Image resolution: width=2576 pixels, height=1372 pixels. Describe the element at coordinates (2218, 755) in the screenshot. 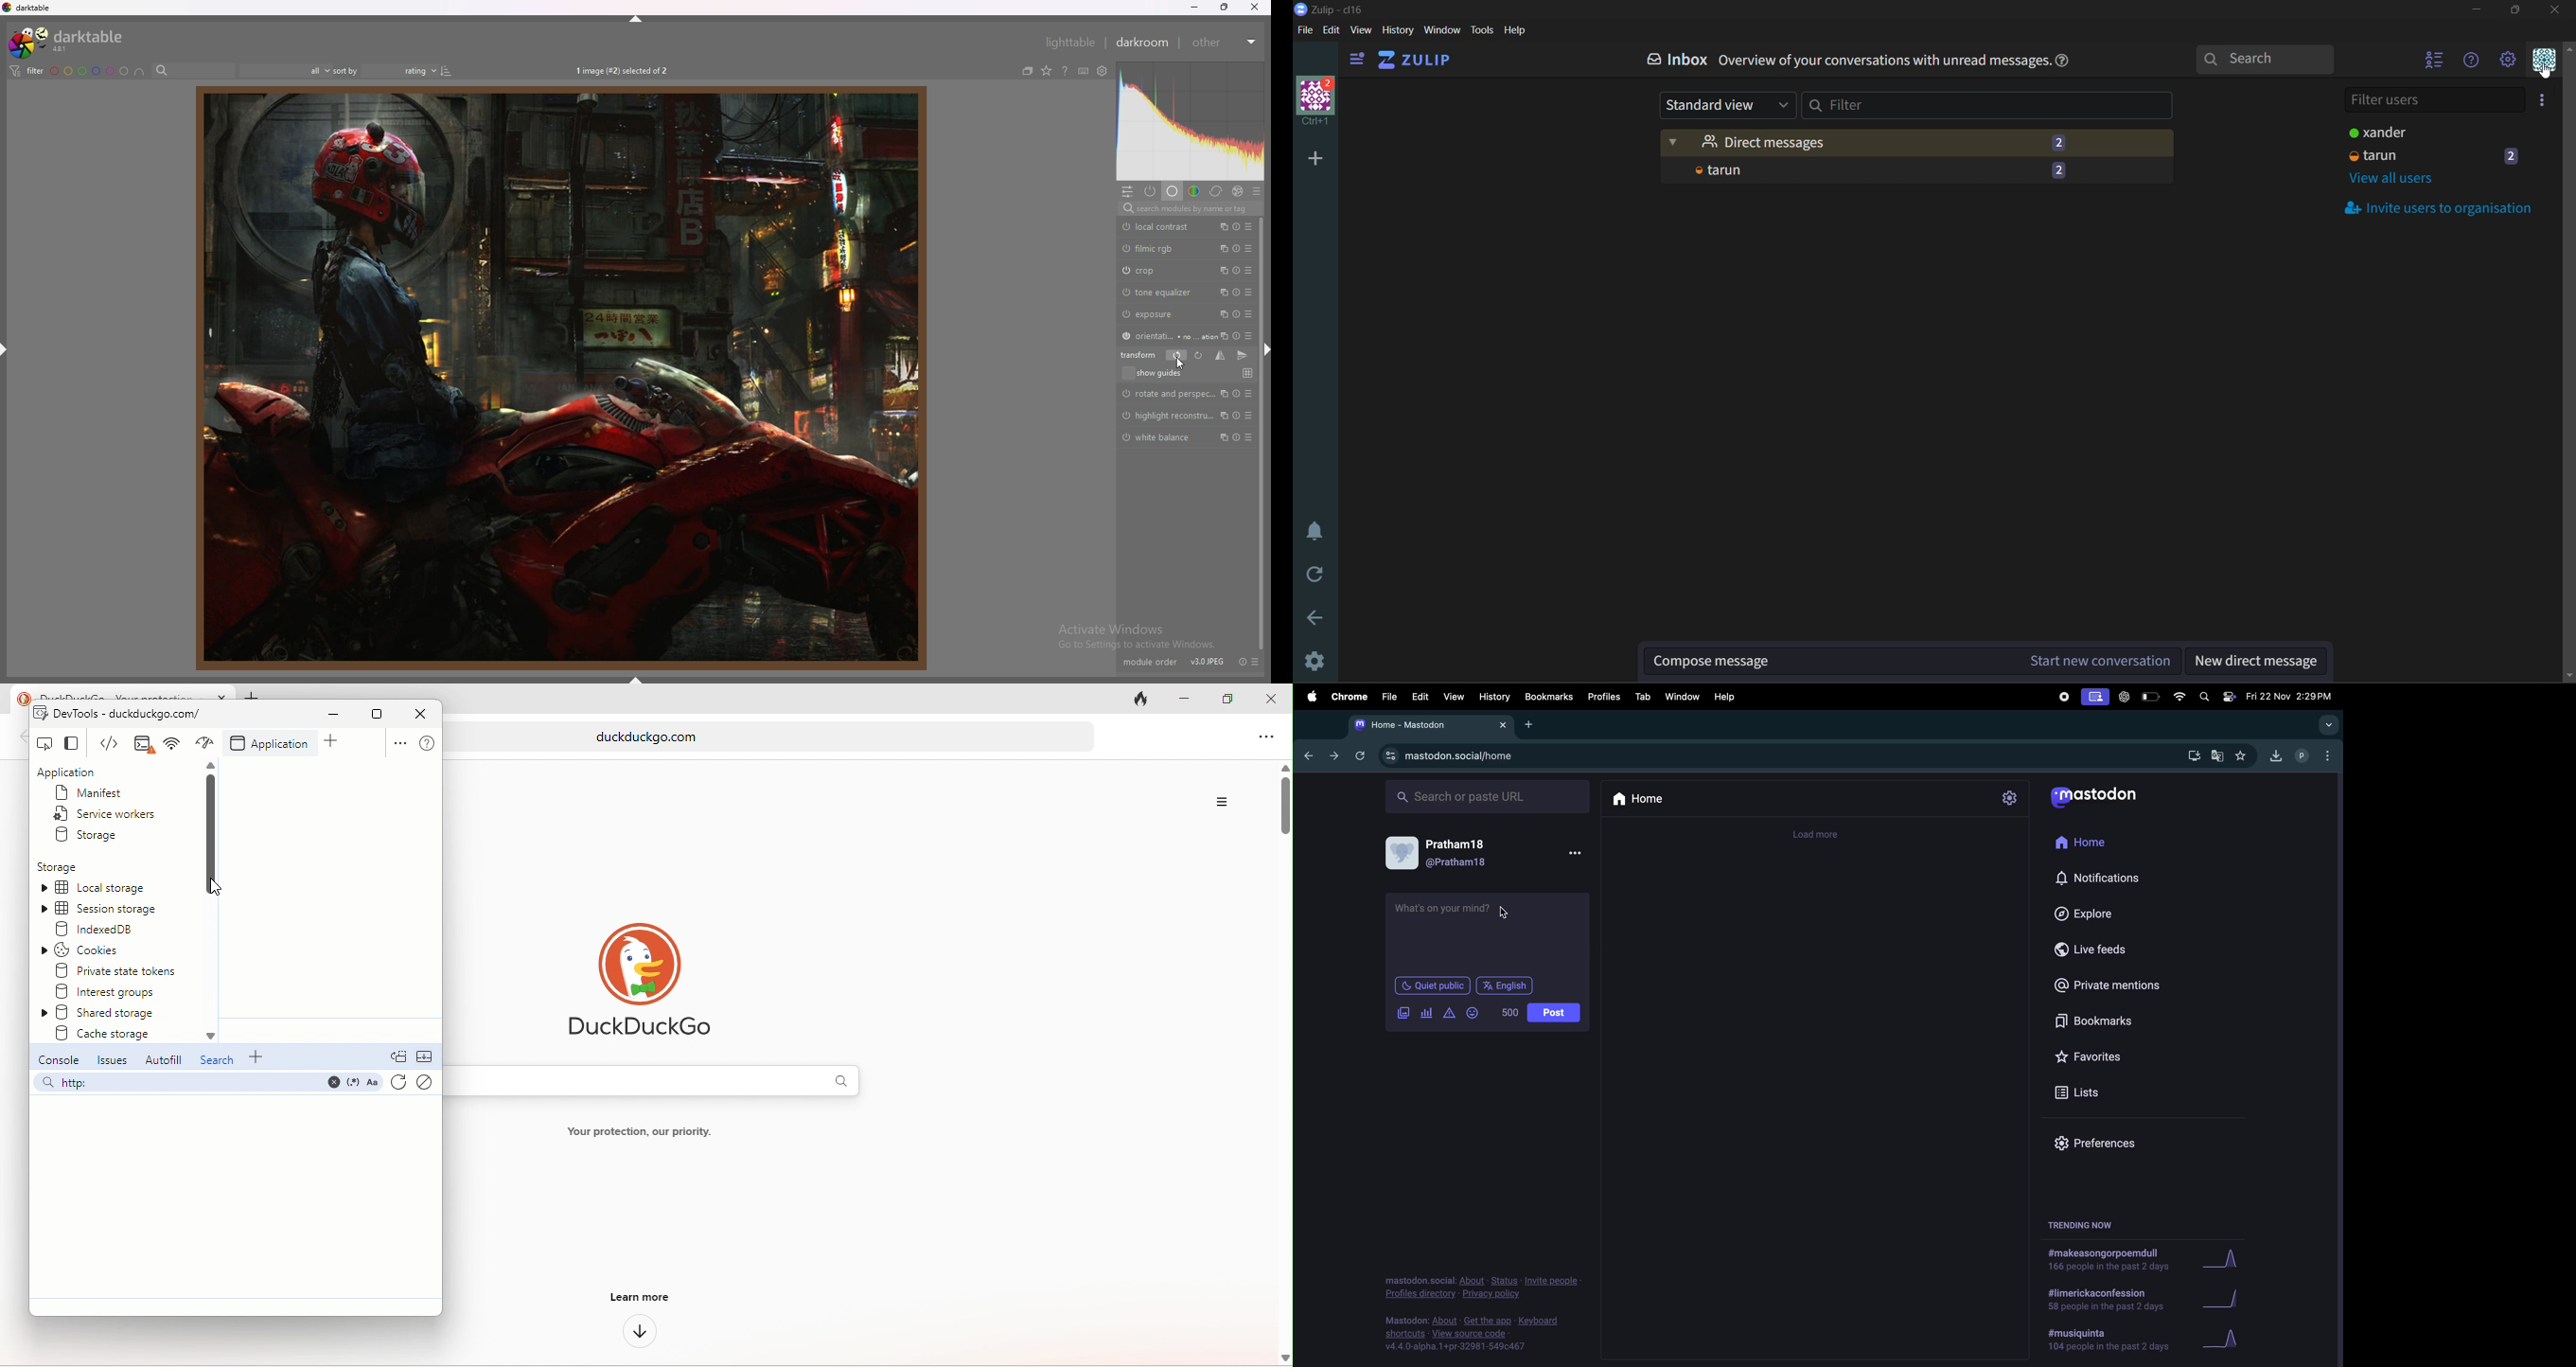

I see `translate` at that location.